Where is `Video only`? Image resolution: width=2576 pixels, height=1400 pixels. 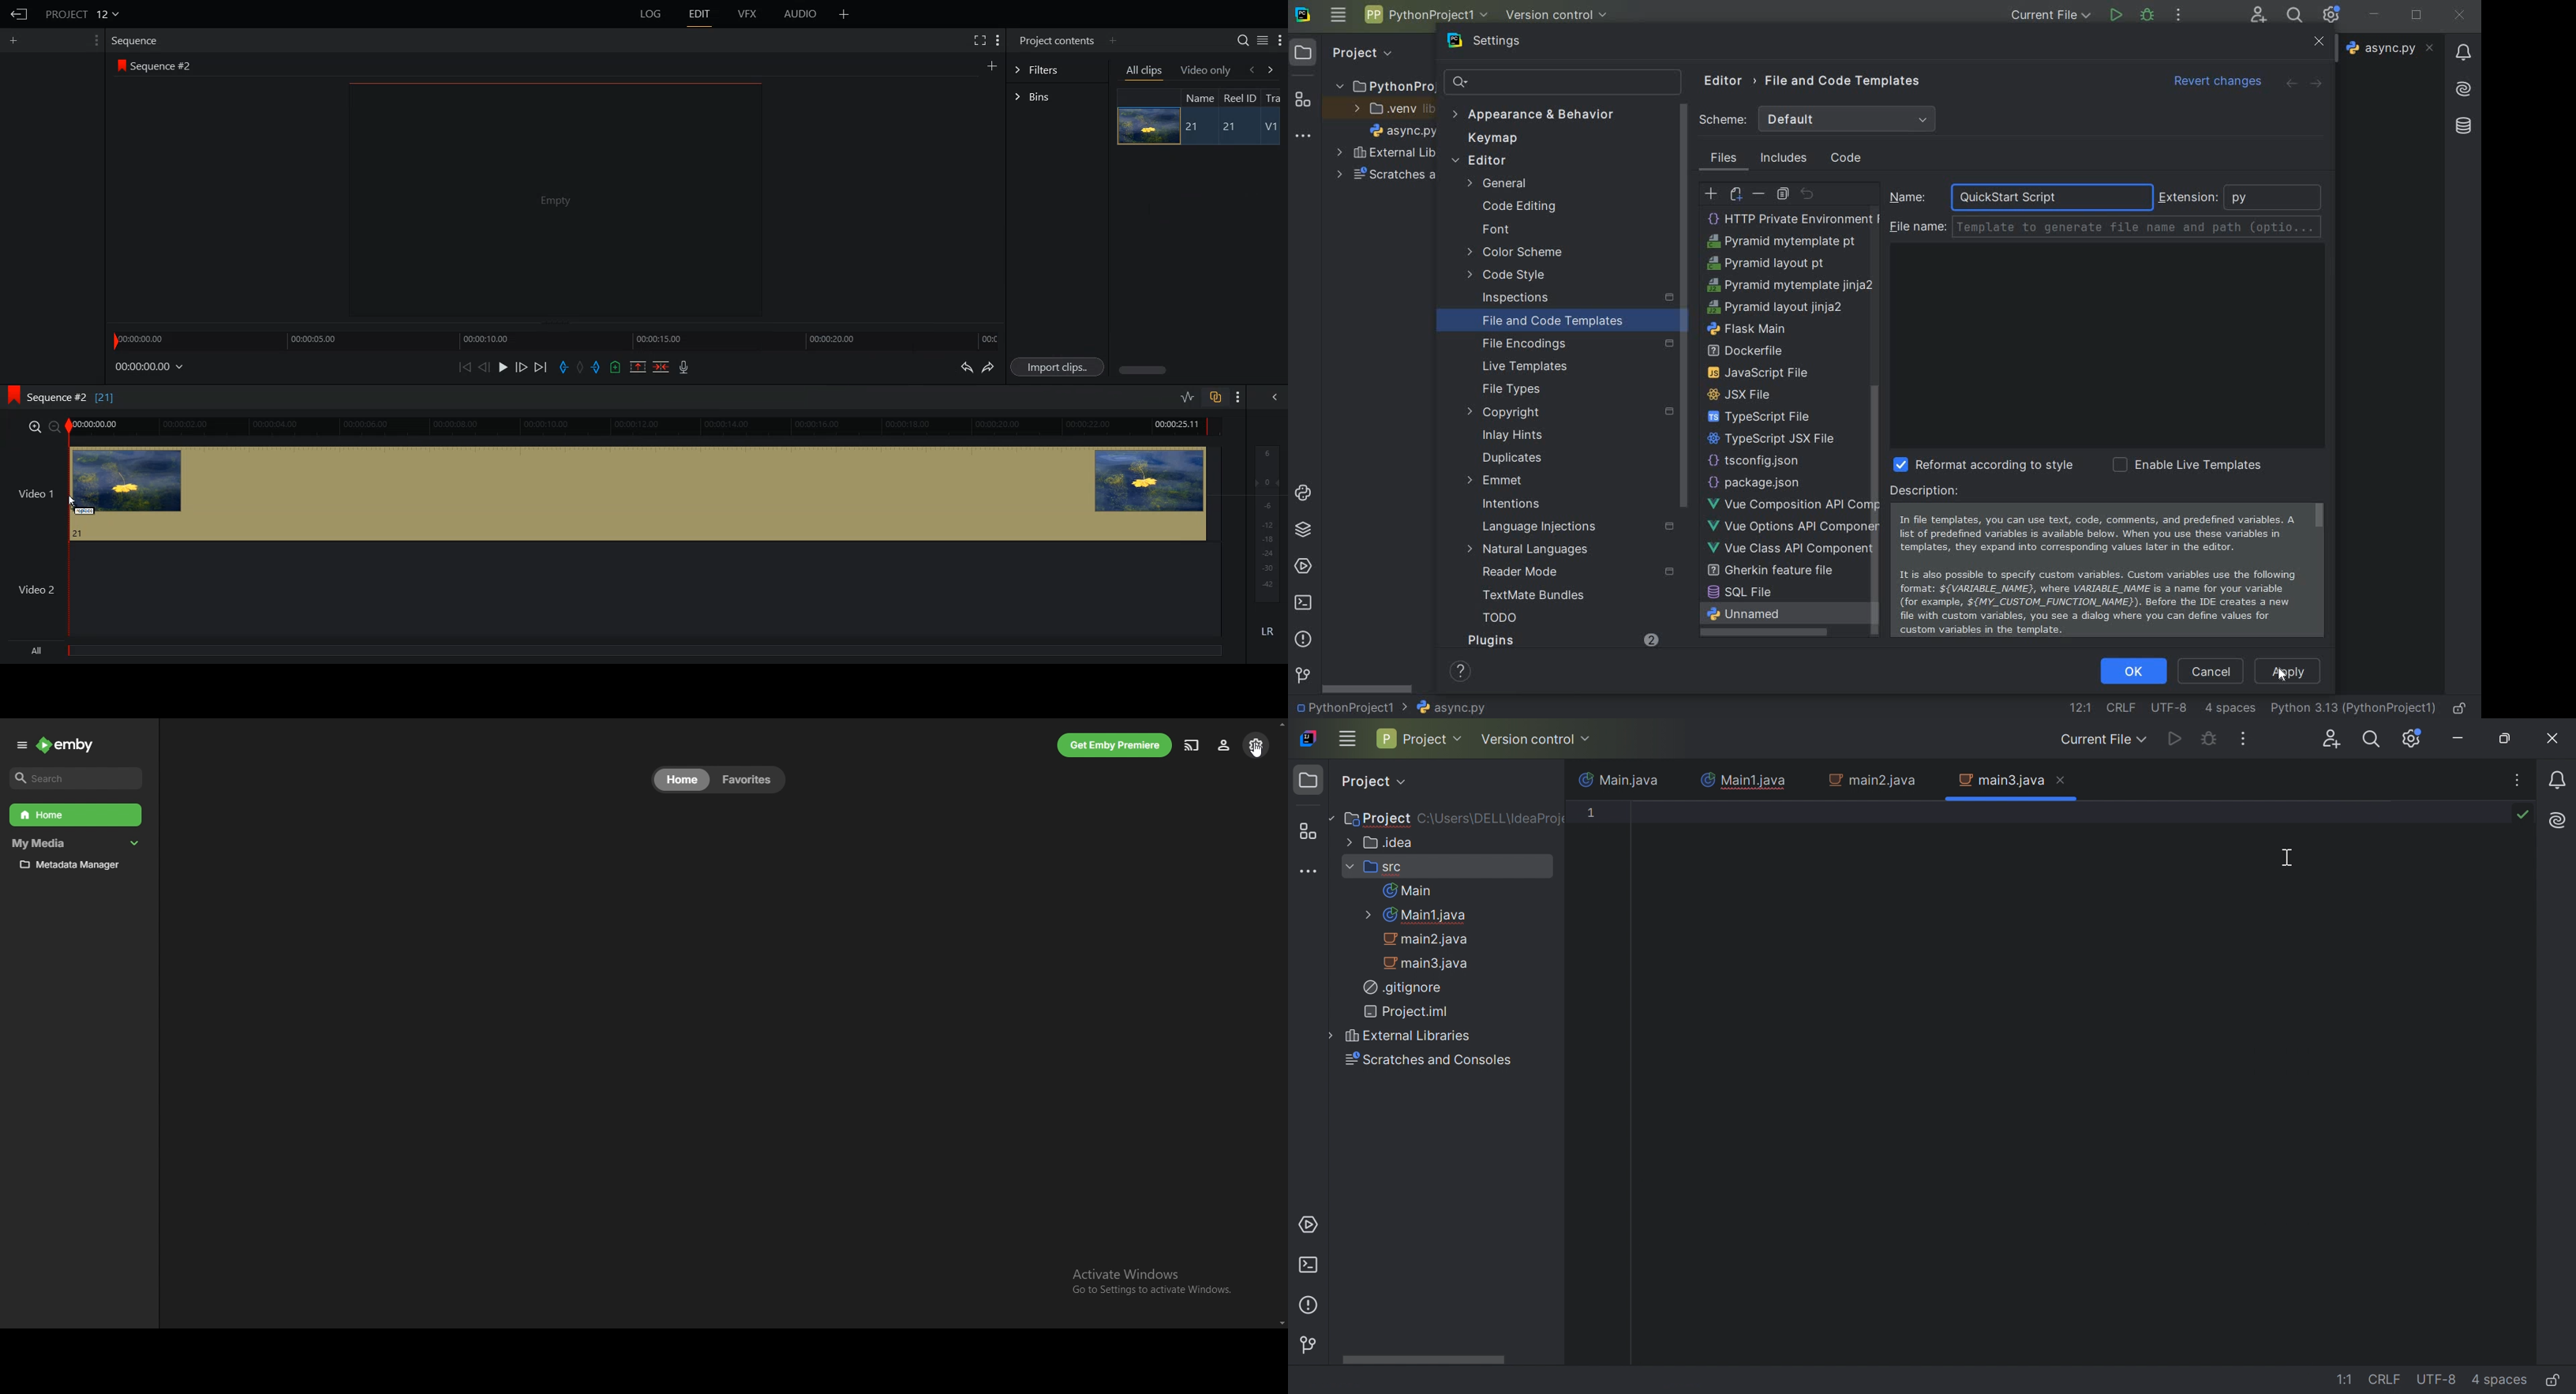
Video only is located at coordinates (1206, 70).